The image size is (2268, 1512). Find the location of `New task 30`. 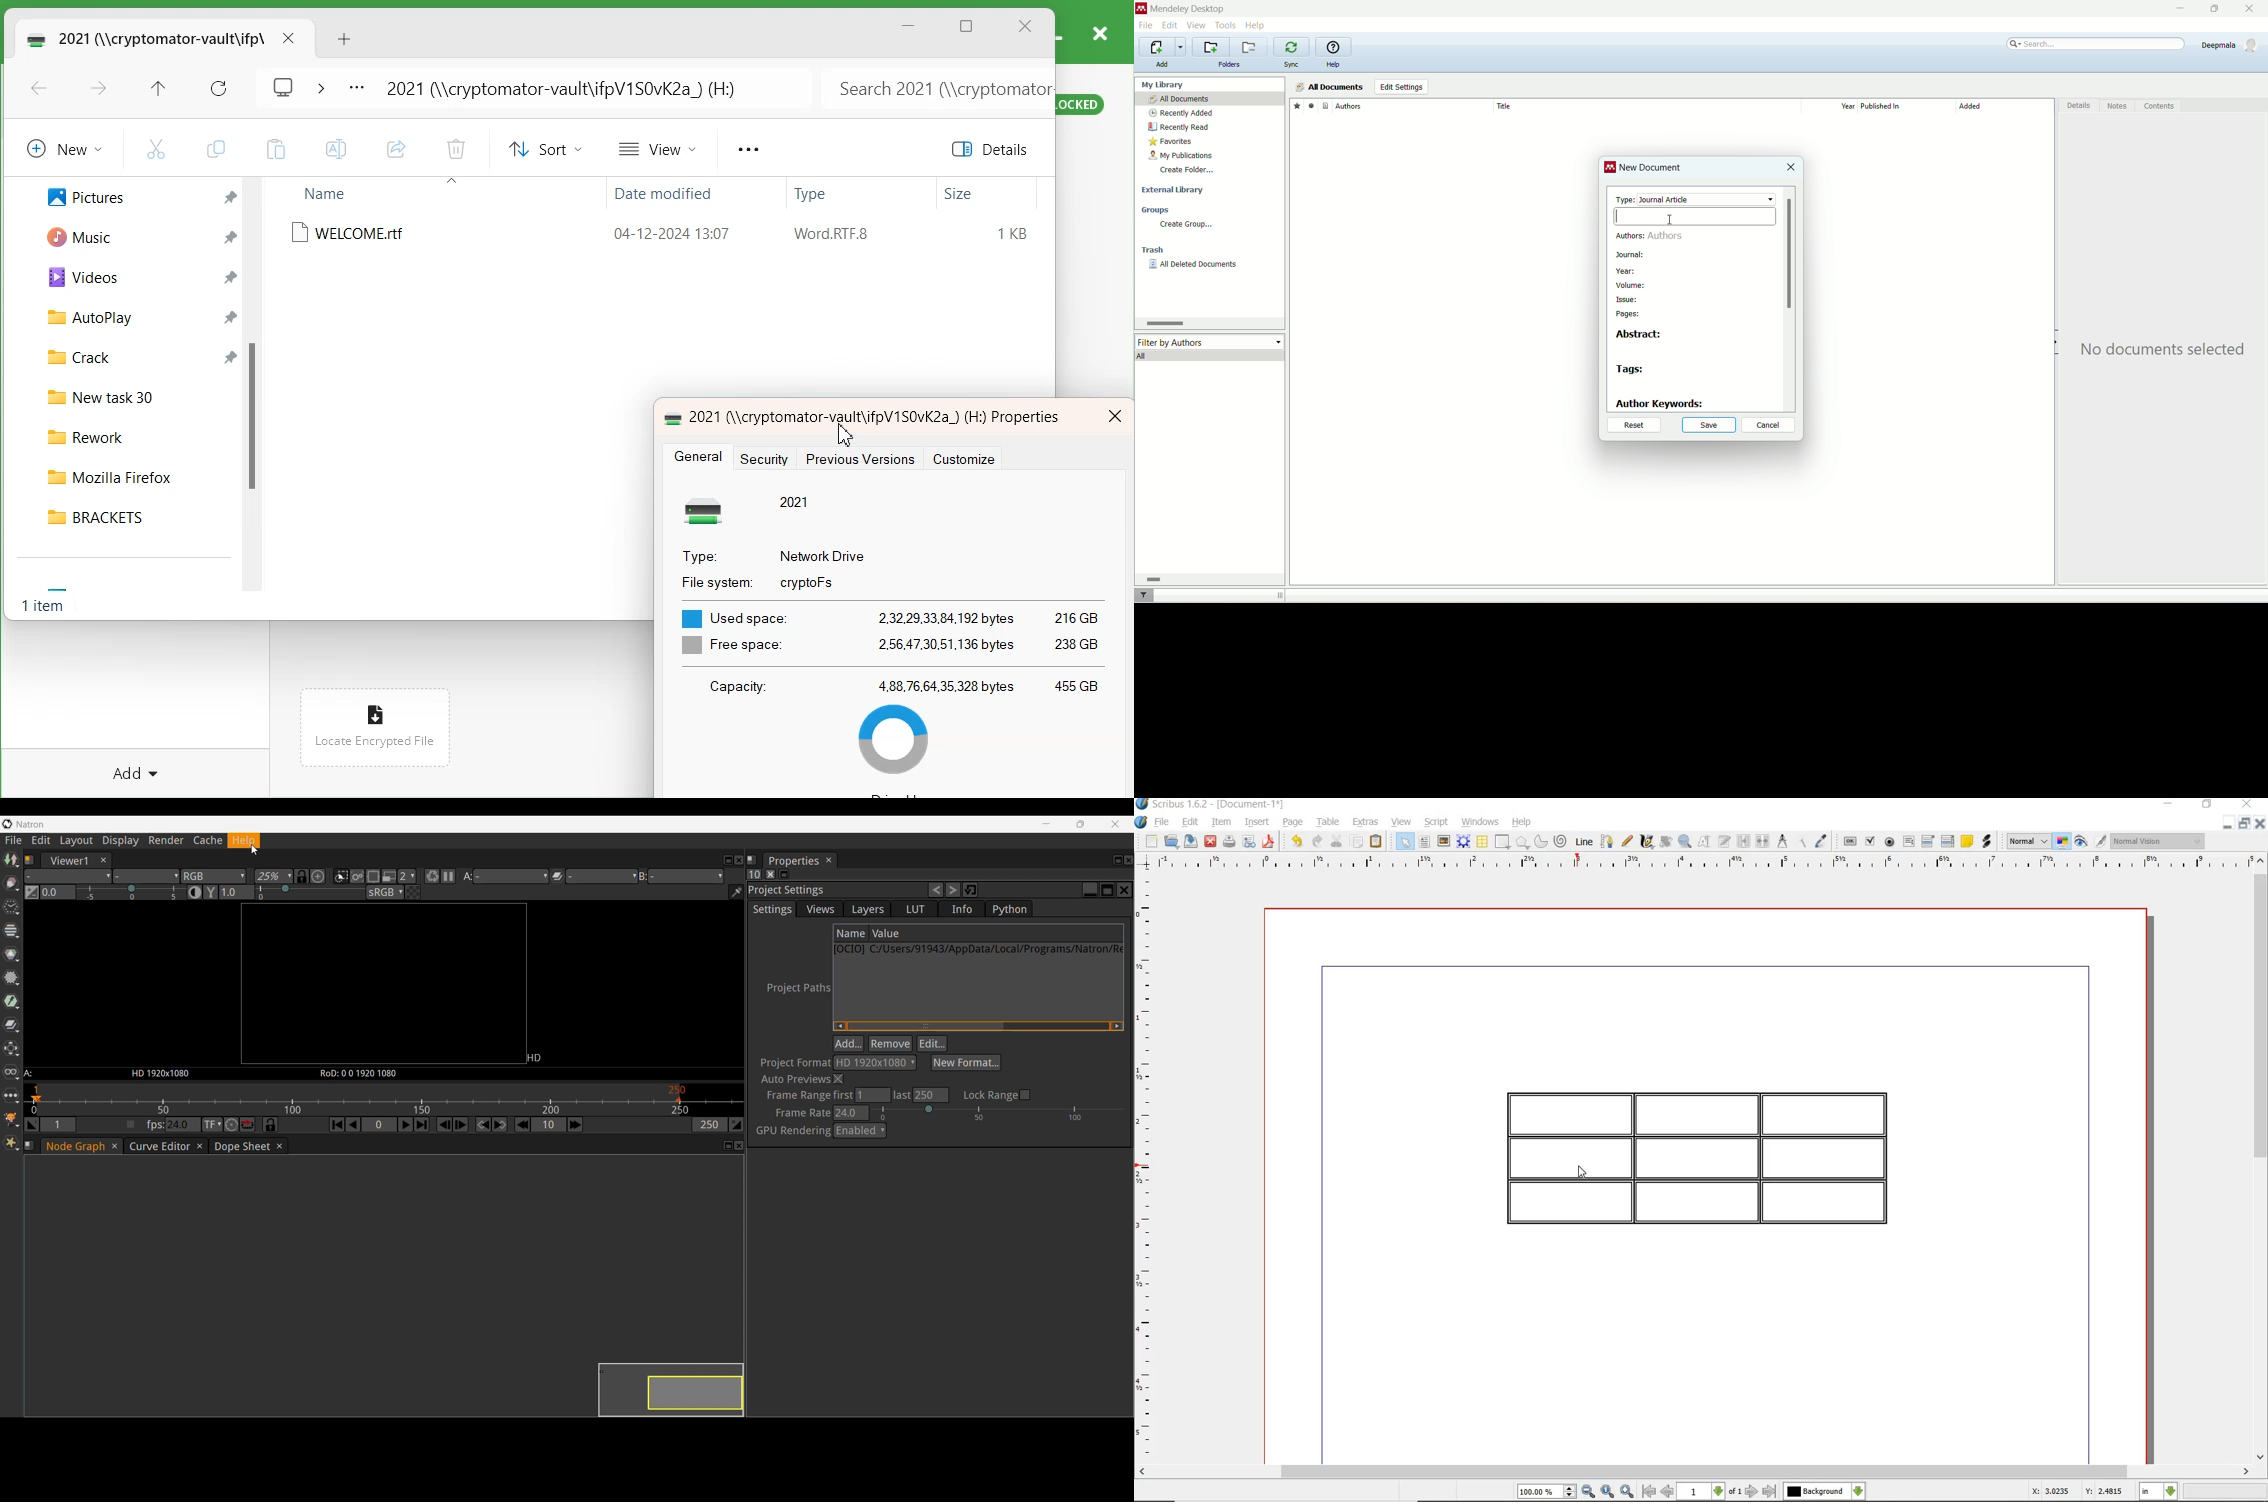

New task 30 is located at coordinates (131, 394).